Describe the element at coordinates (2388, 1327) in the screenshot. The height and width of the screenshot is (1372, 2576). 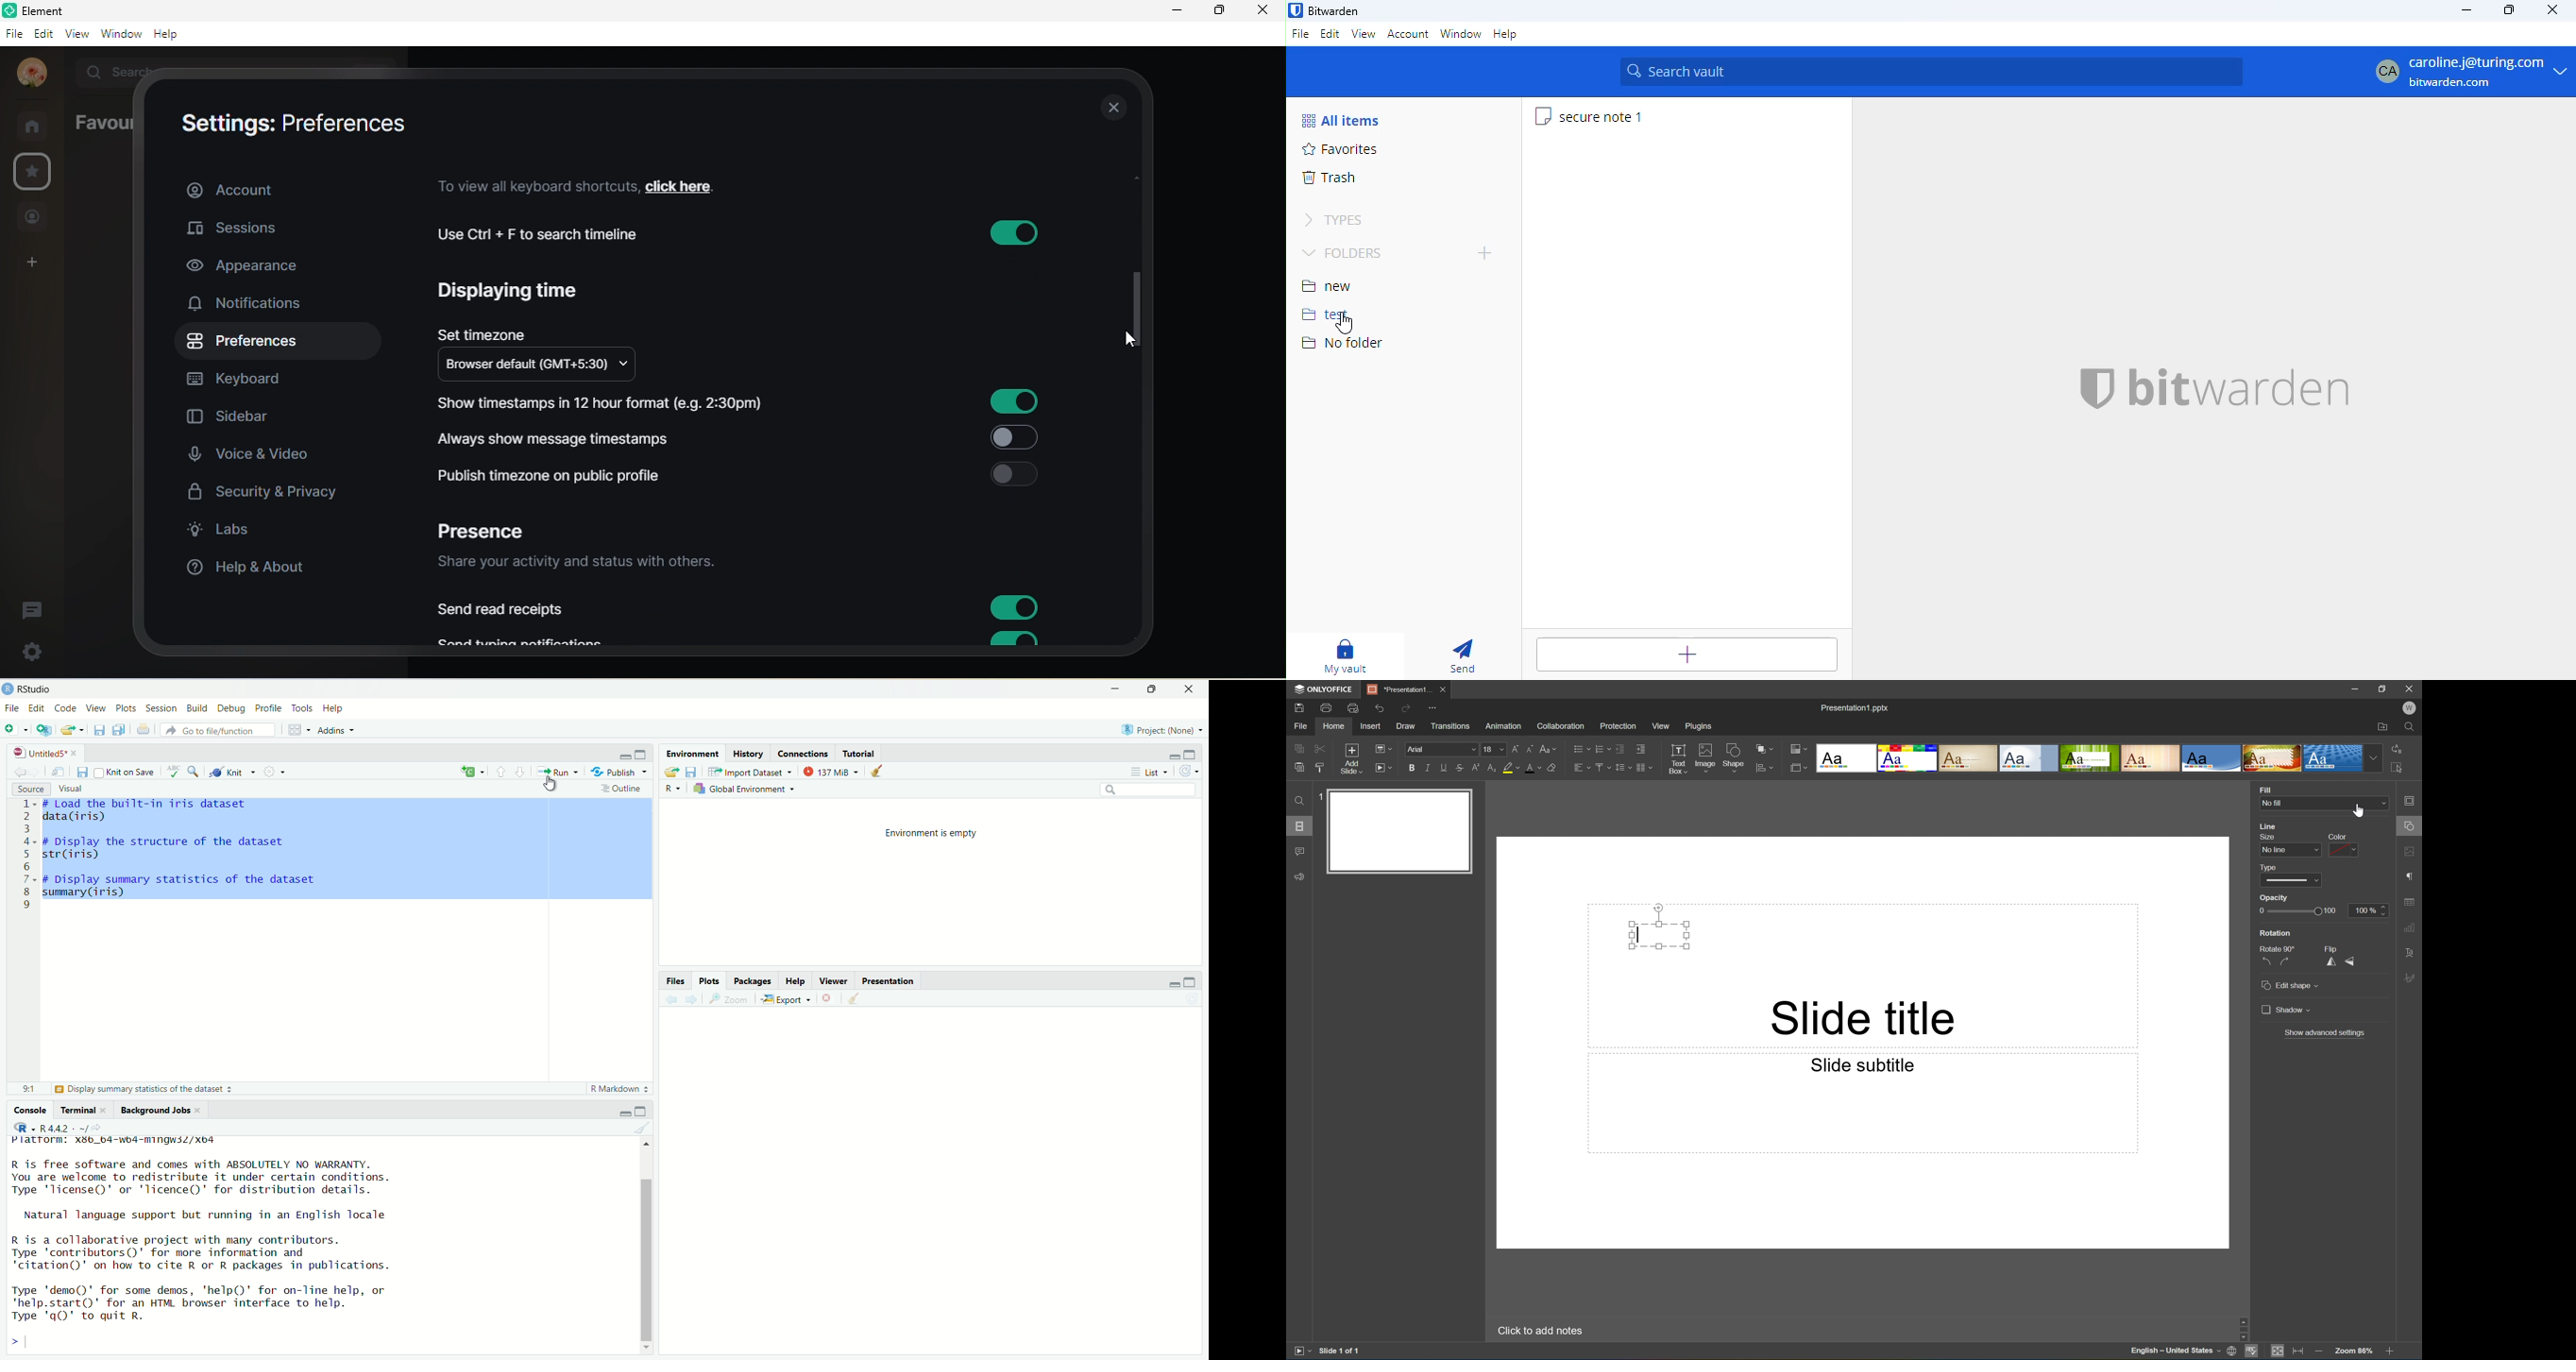
I see `Scroll Bar` at that location.